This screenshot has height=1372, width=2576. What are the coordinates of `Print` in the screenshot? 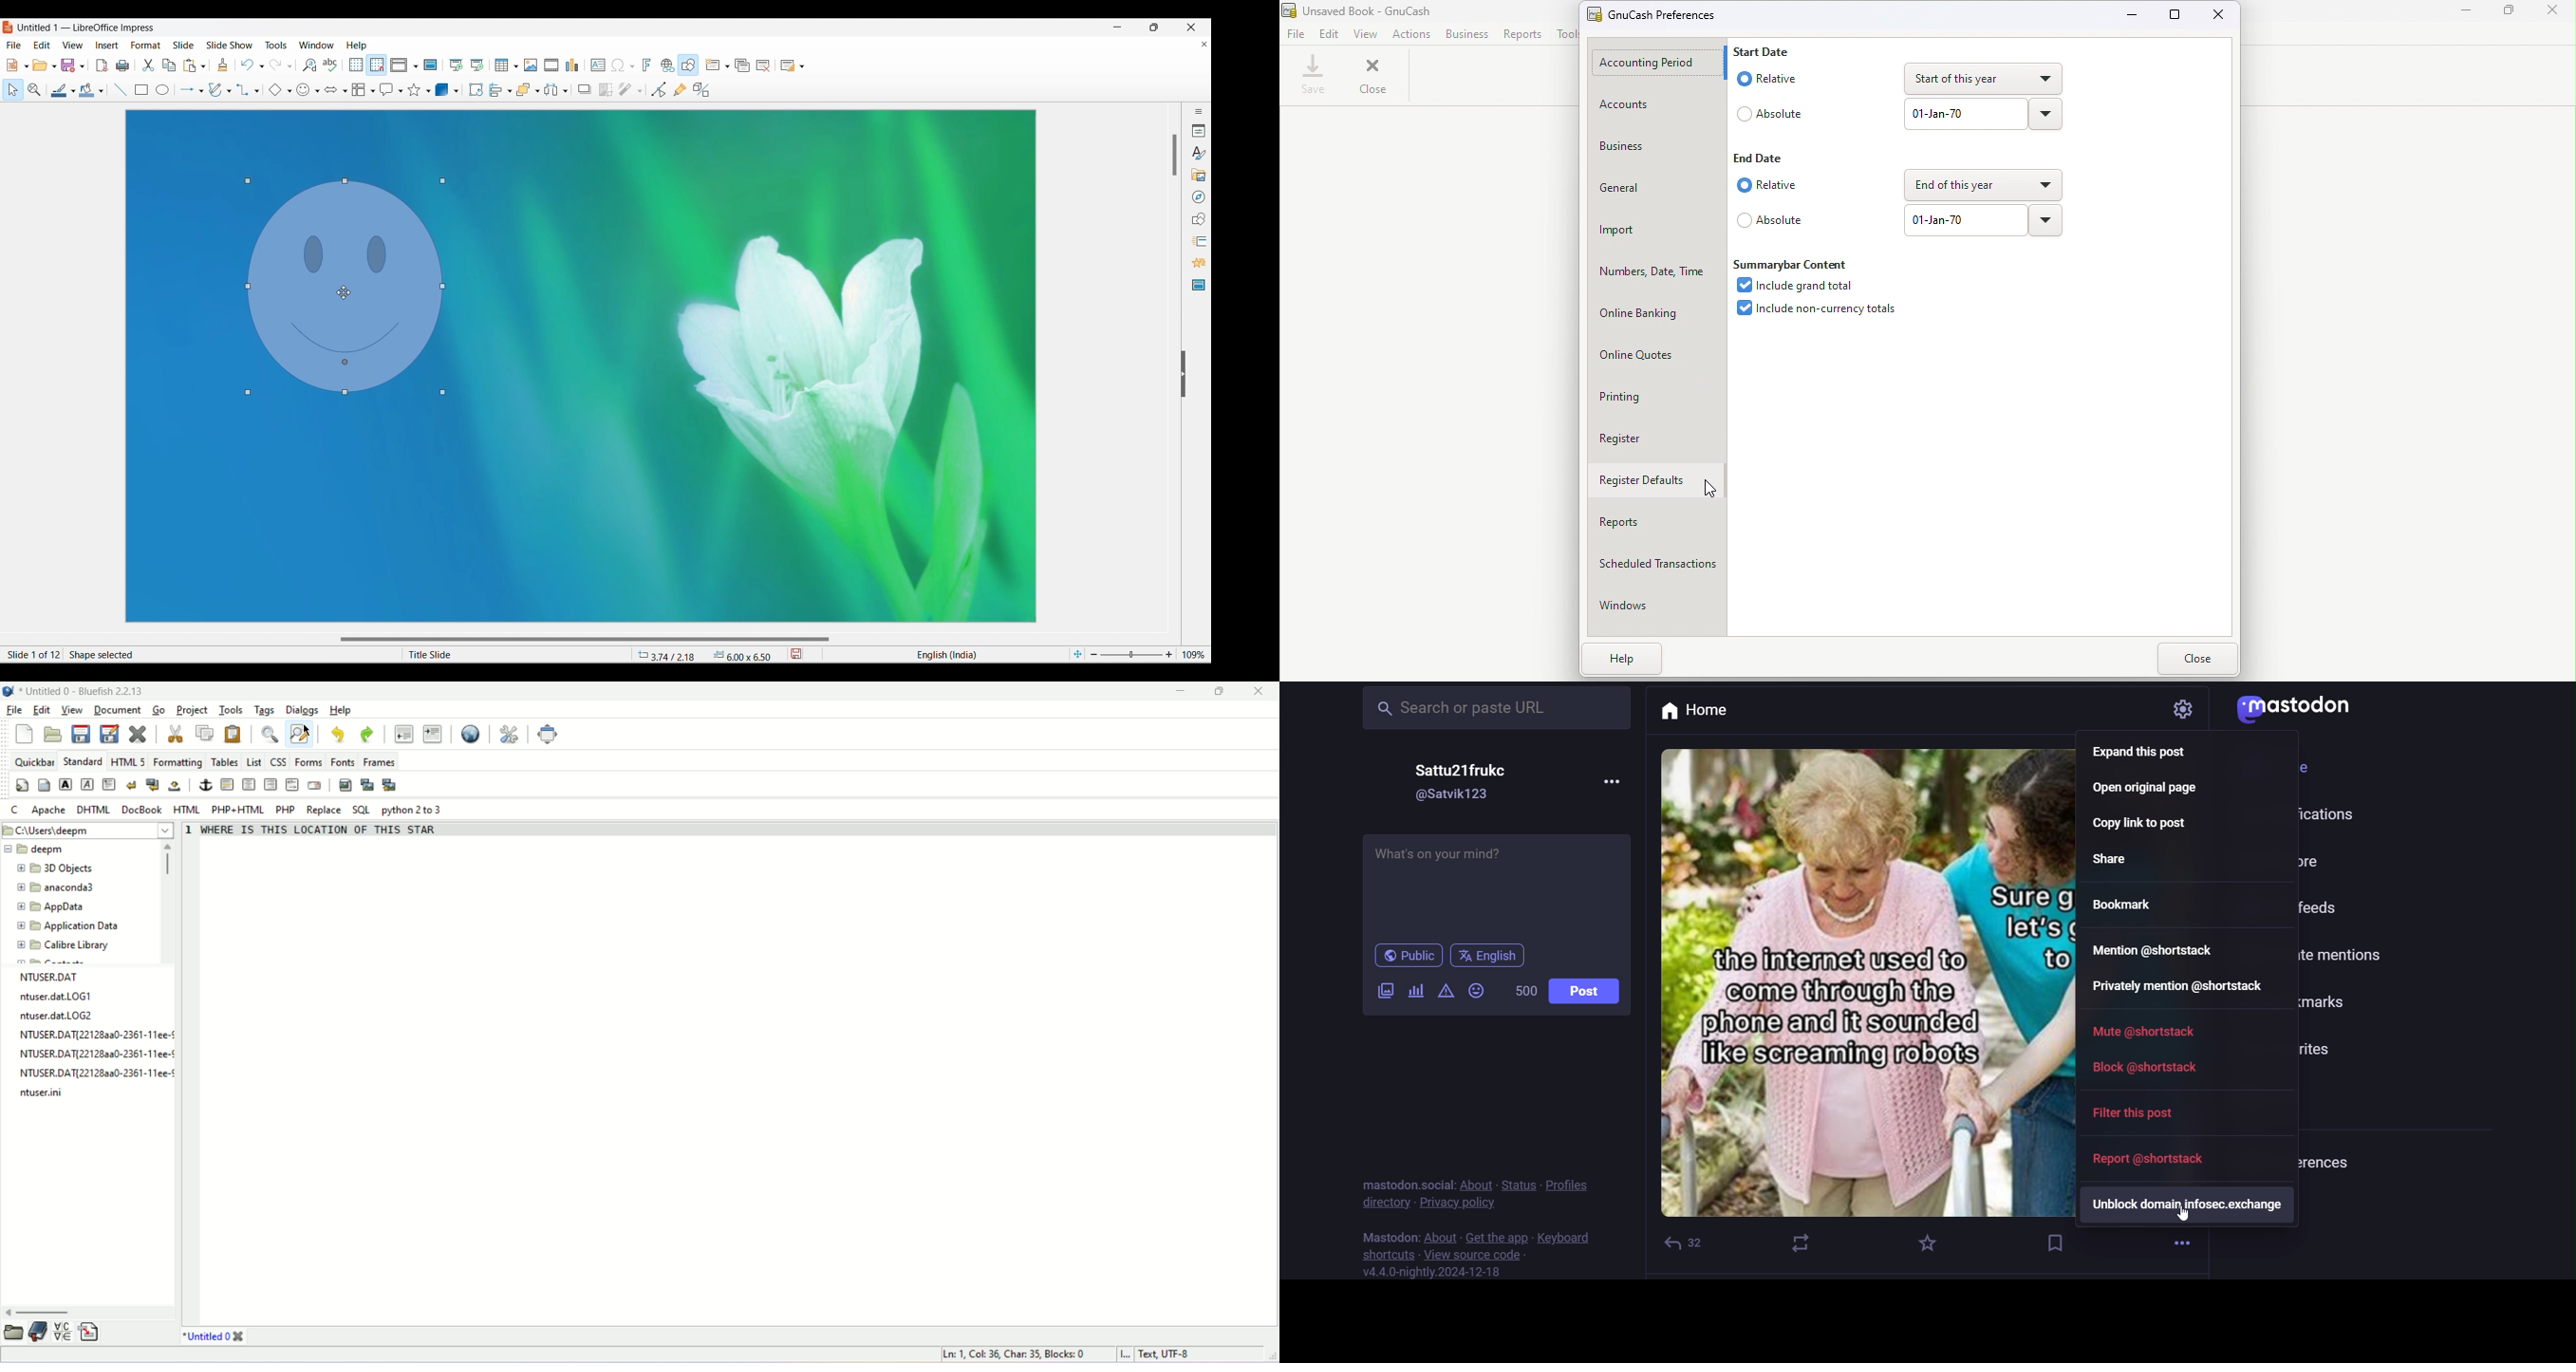 It's located at (122, 66).